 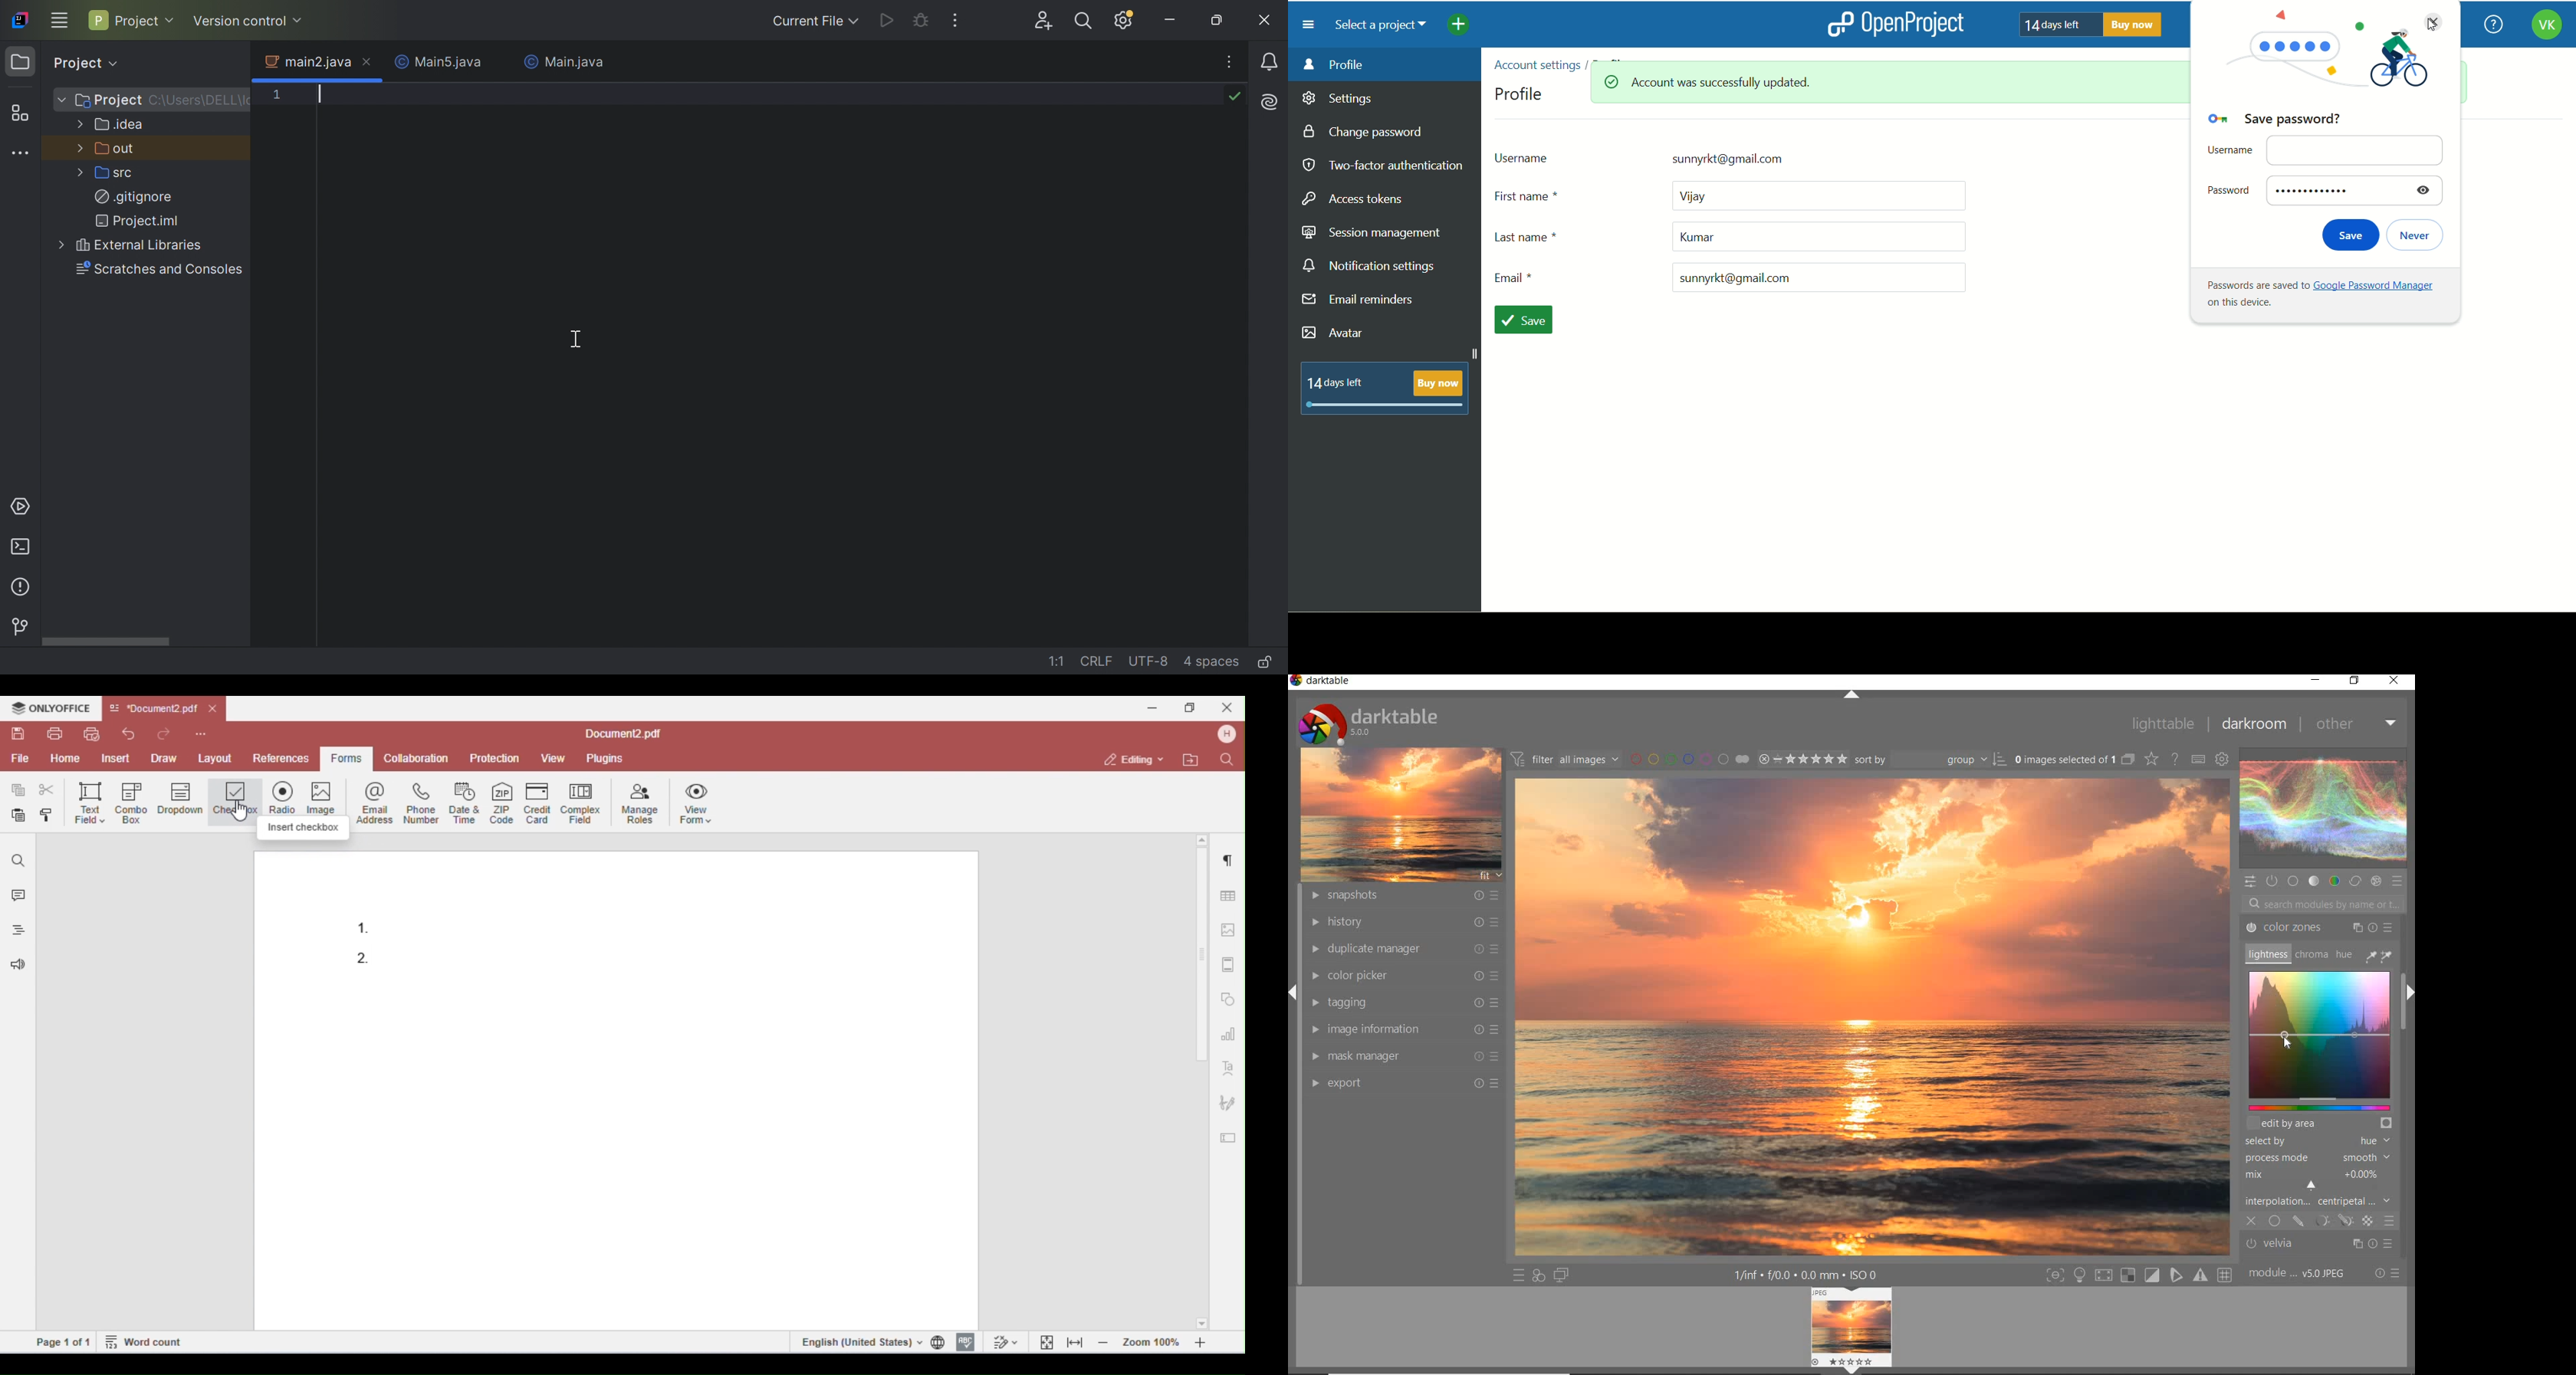 What do you see at coordinates (2406, 948) in the screenshot?
I see `SCROLLBAR` at bounding box center [2406, 948].